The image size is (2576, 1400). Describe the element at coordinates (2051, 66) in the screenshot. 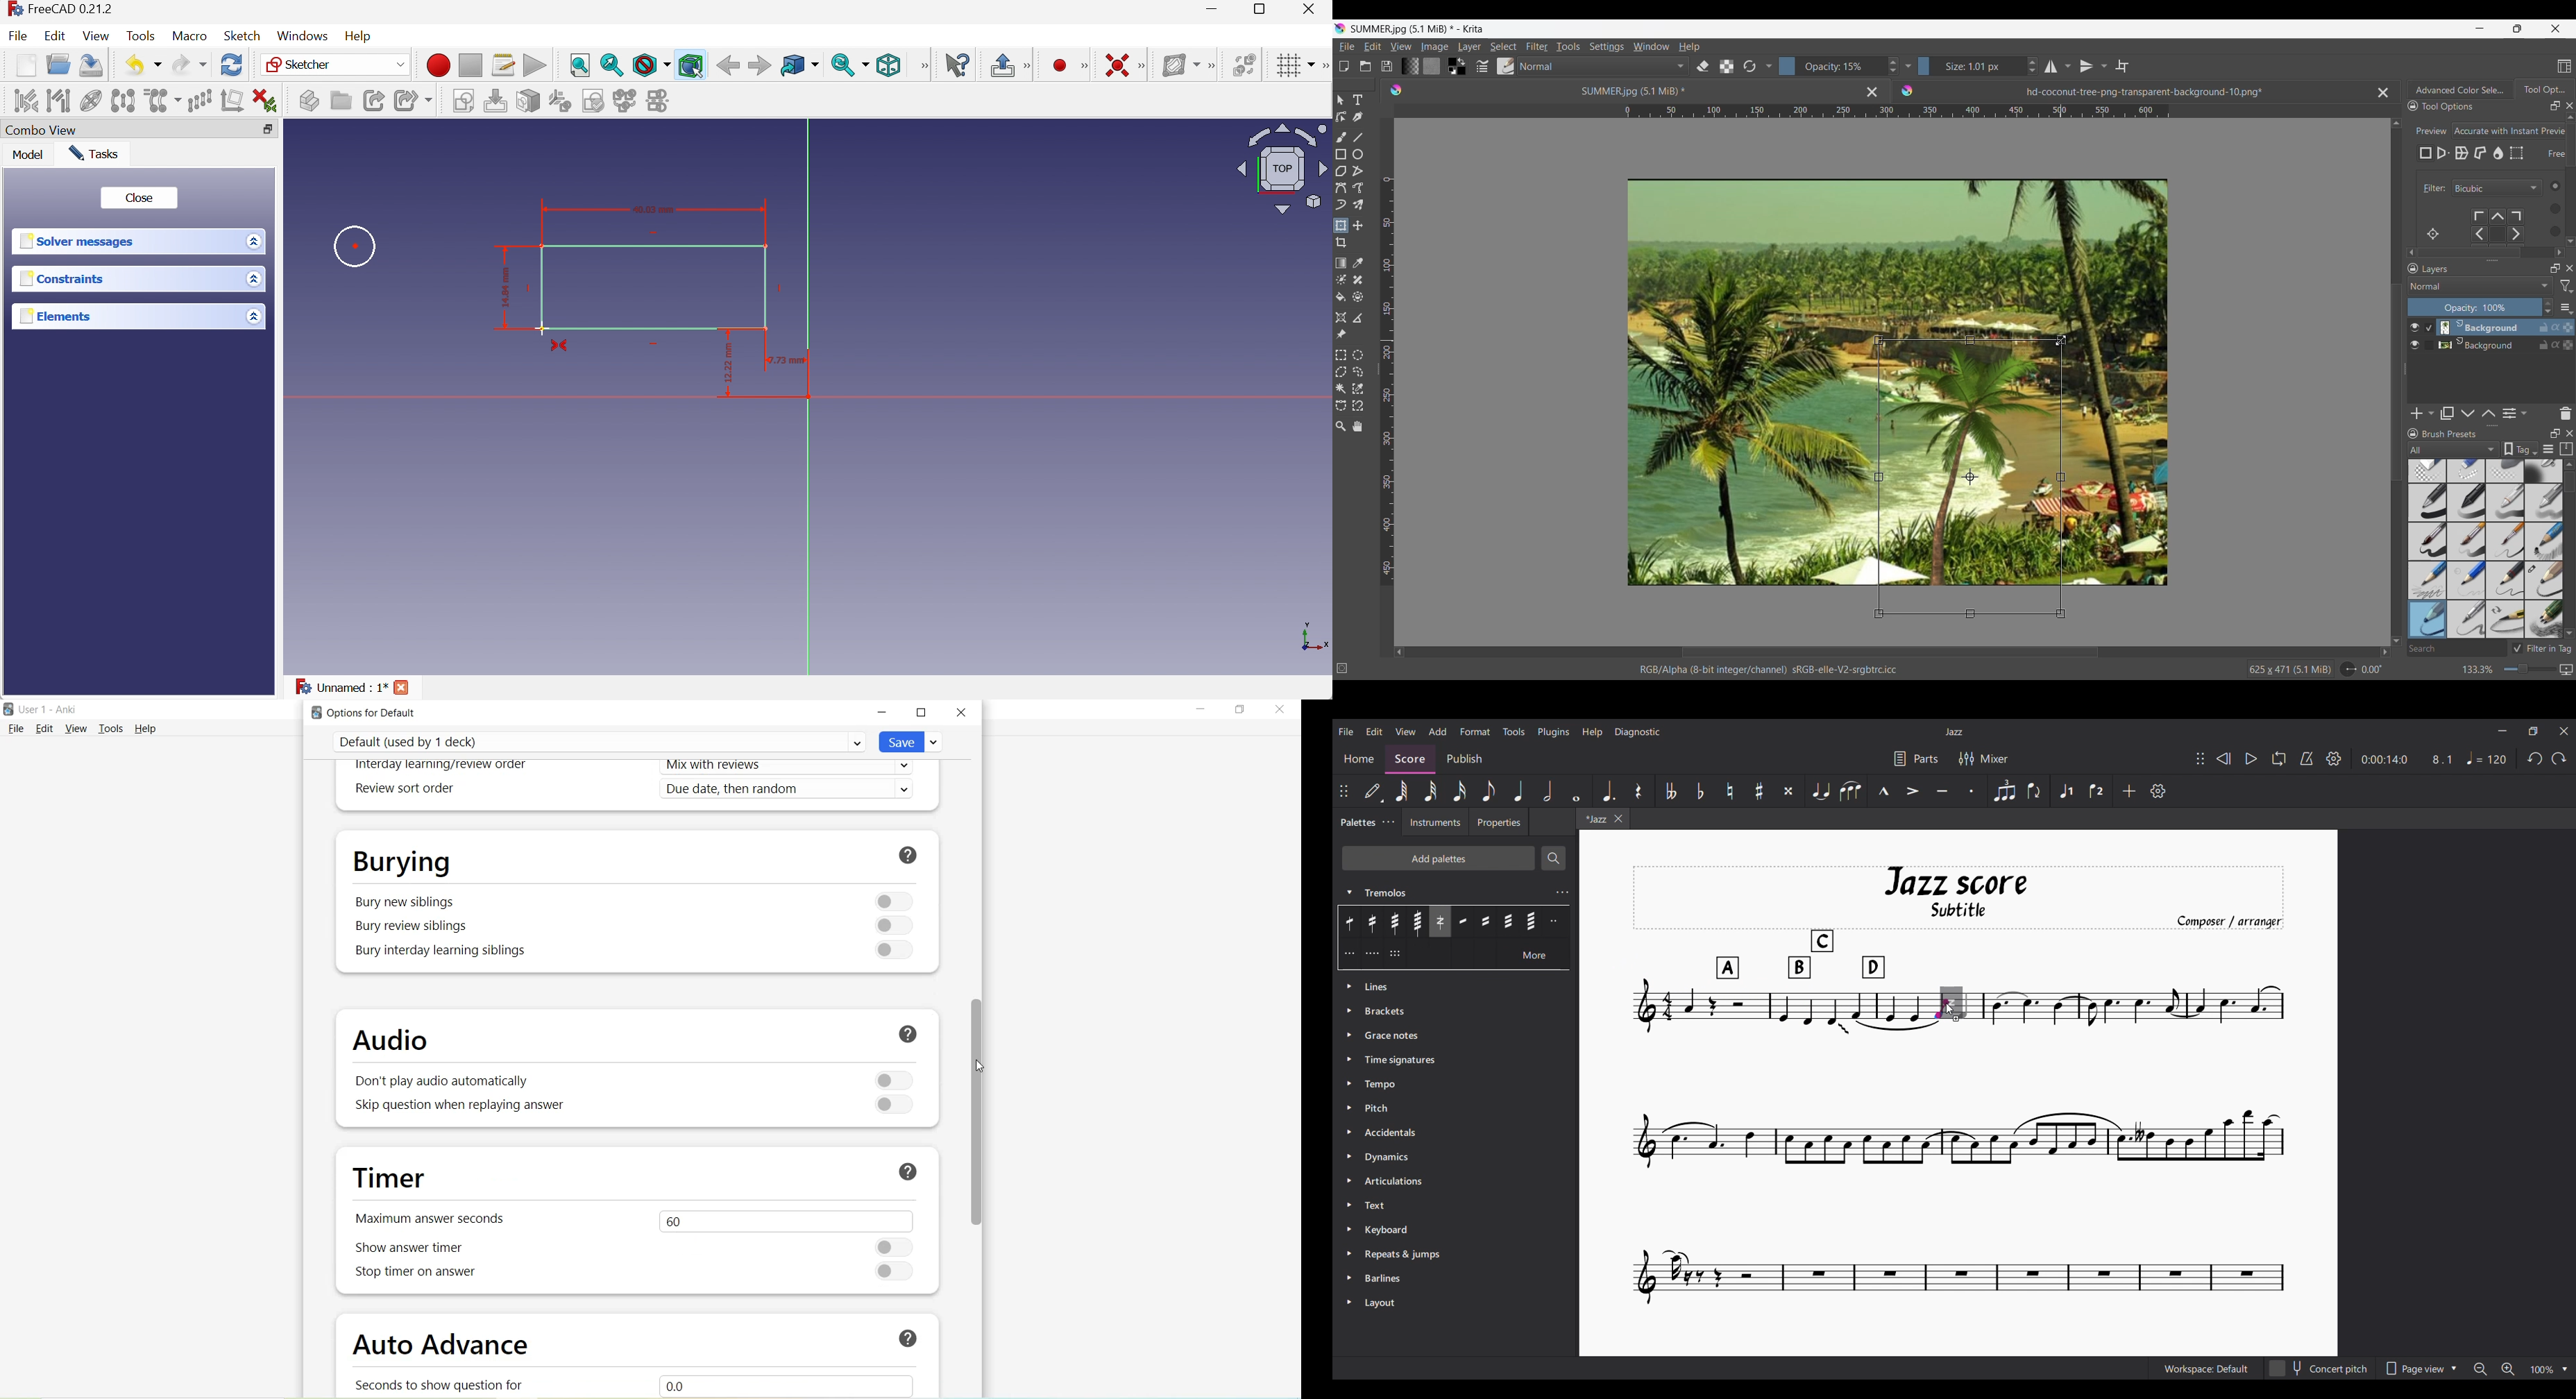

I see `Horizontal flip options` at that location.